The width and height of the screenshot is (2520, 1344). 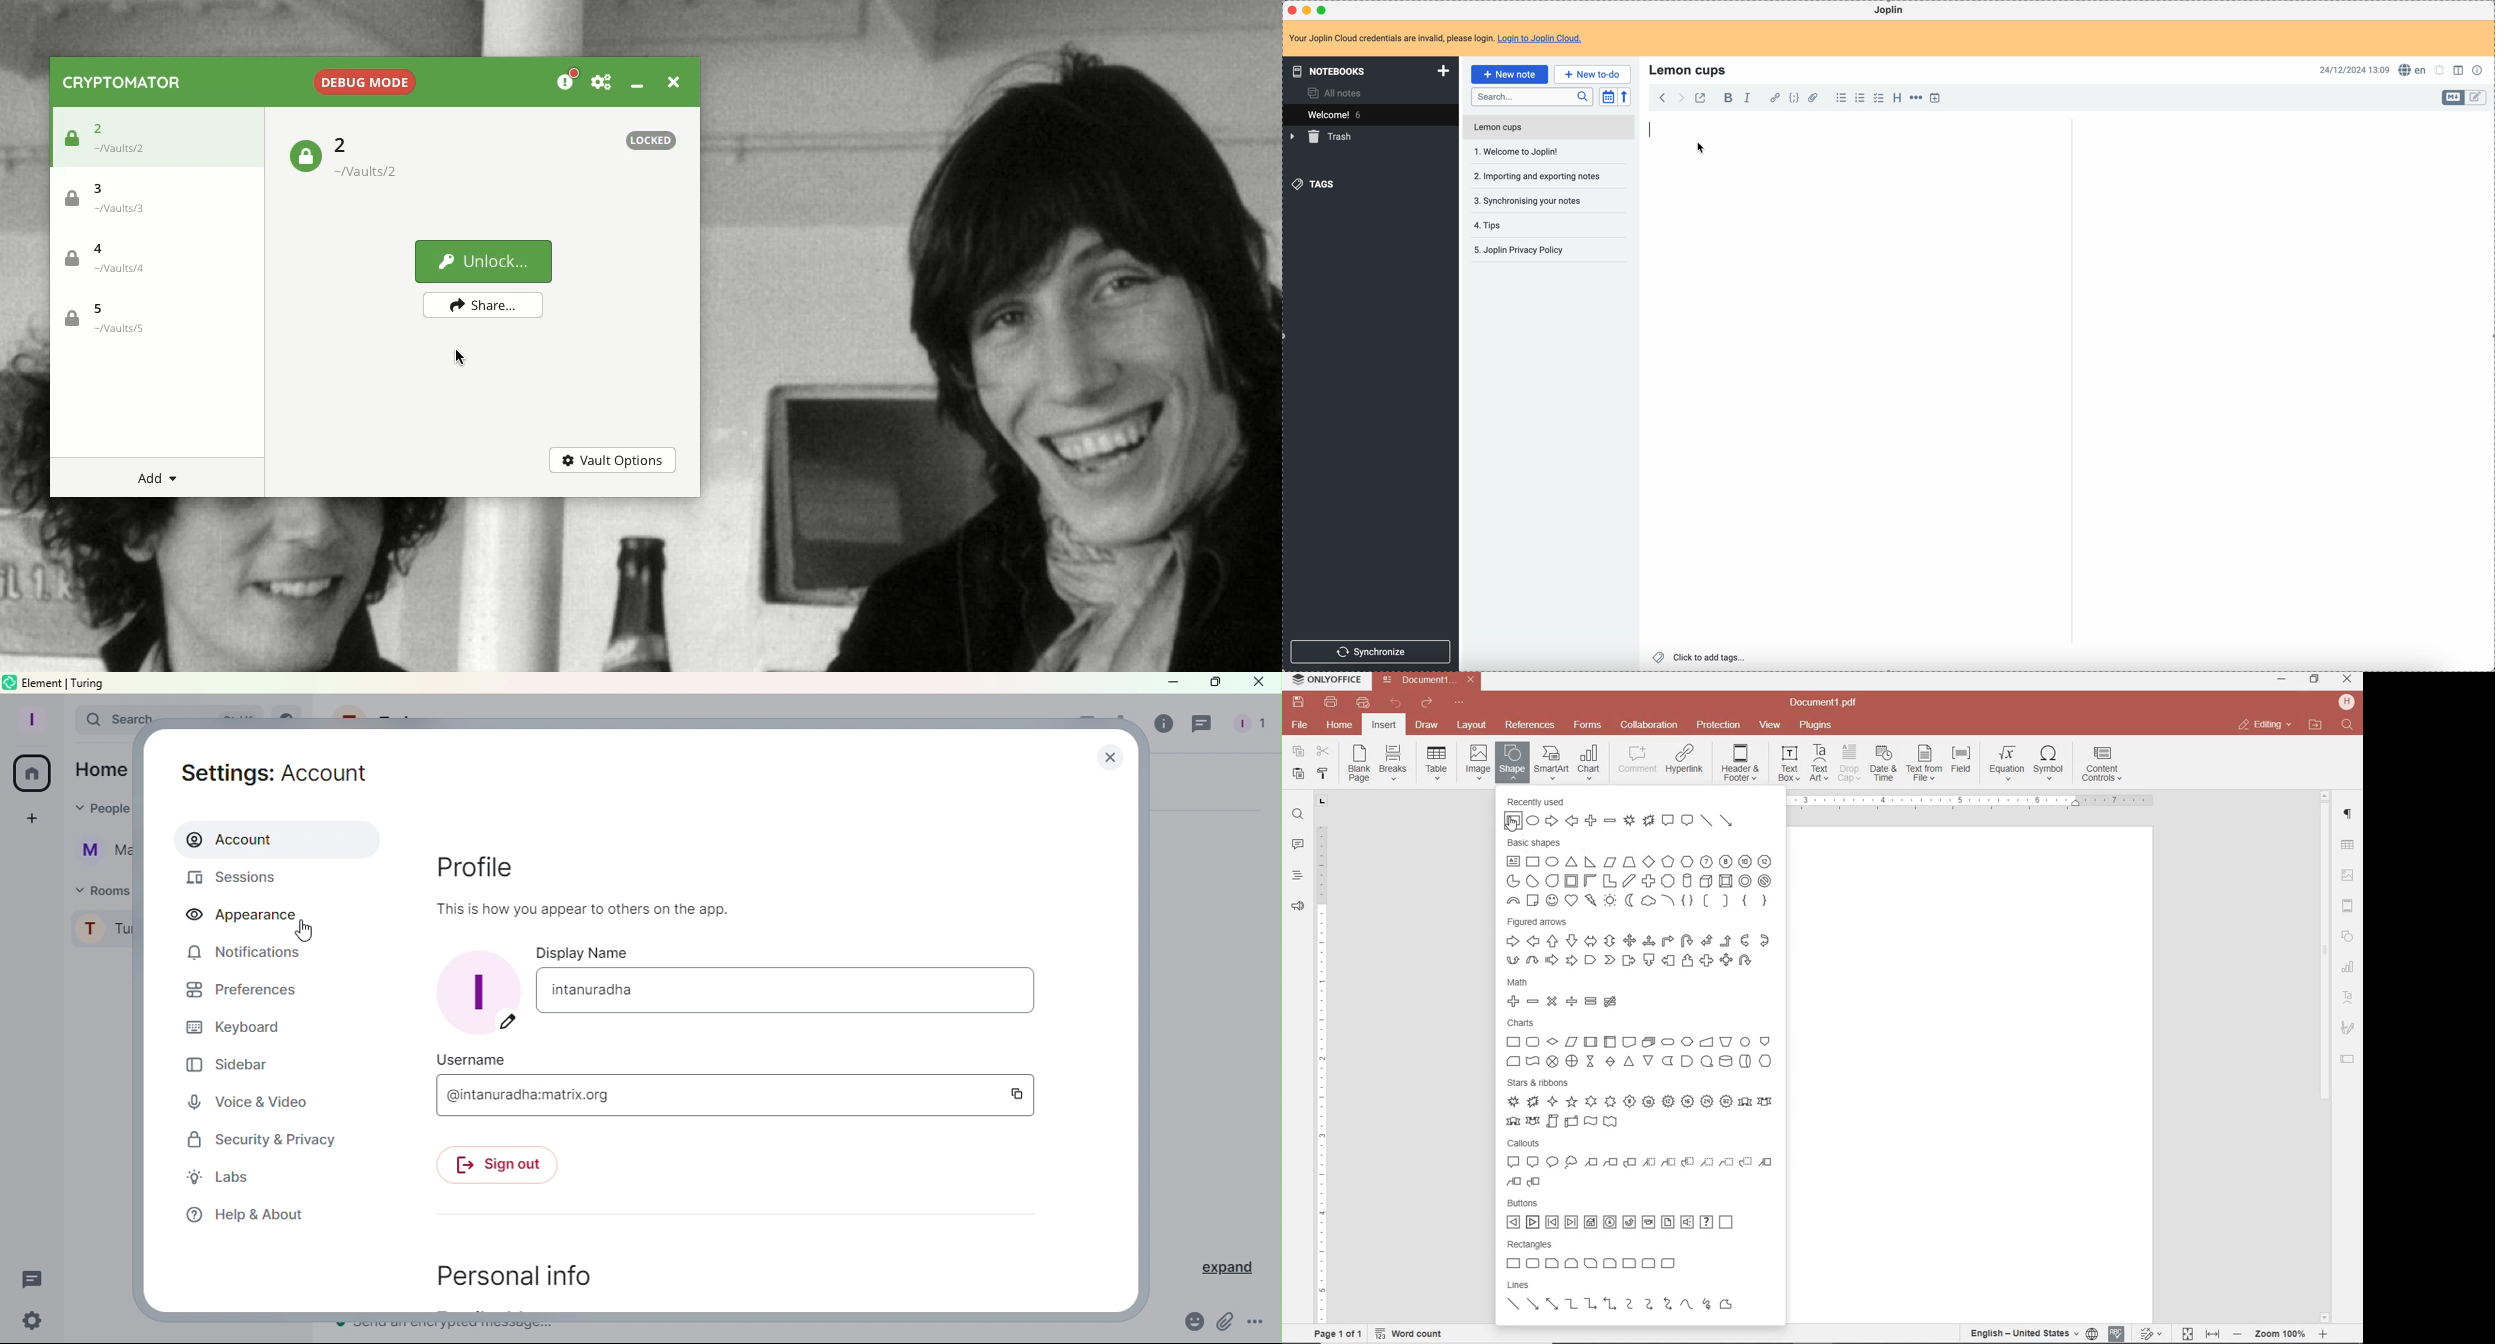 What do you see at coordinates (27, 718) in the screenshot?
I see `Profile` at bounding box center [27, 718].